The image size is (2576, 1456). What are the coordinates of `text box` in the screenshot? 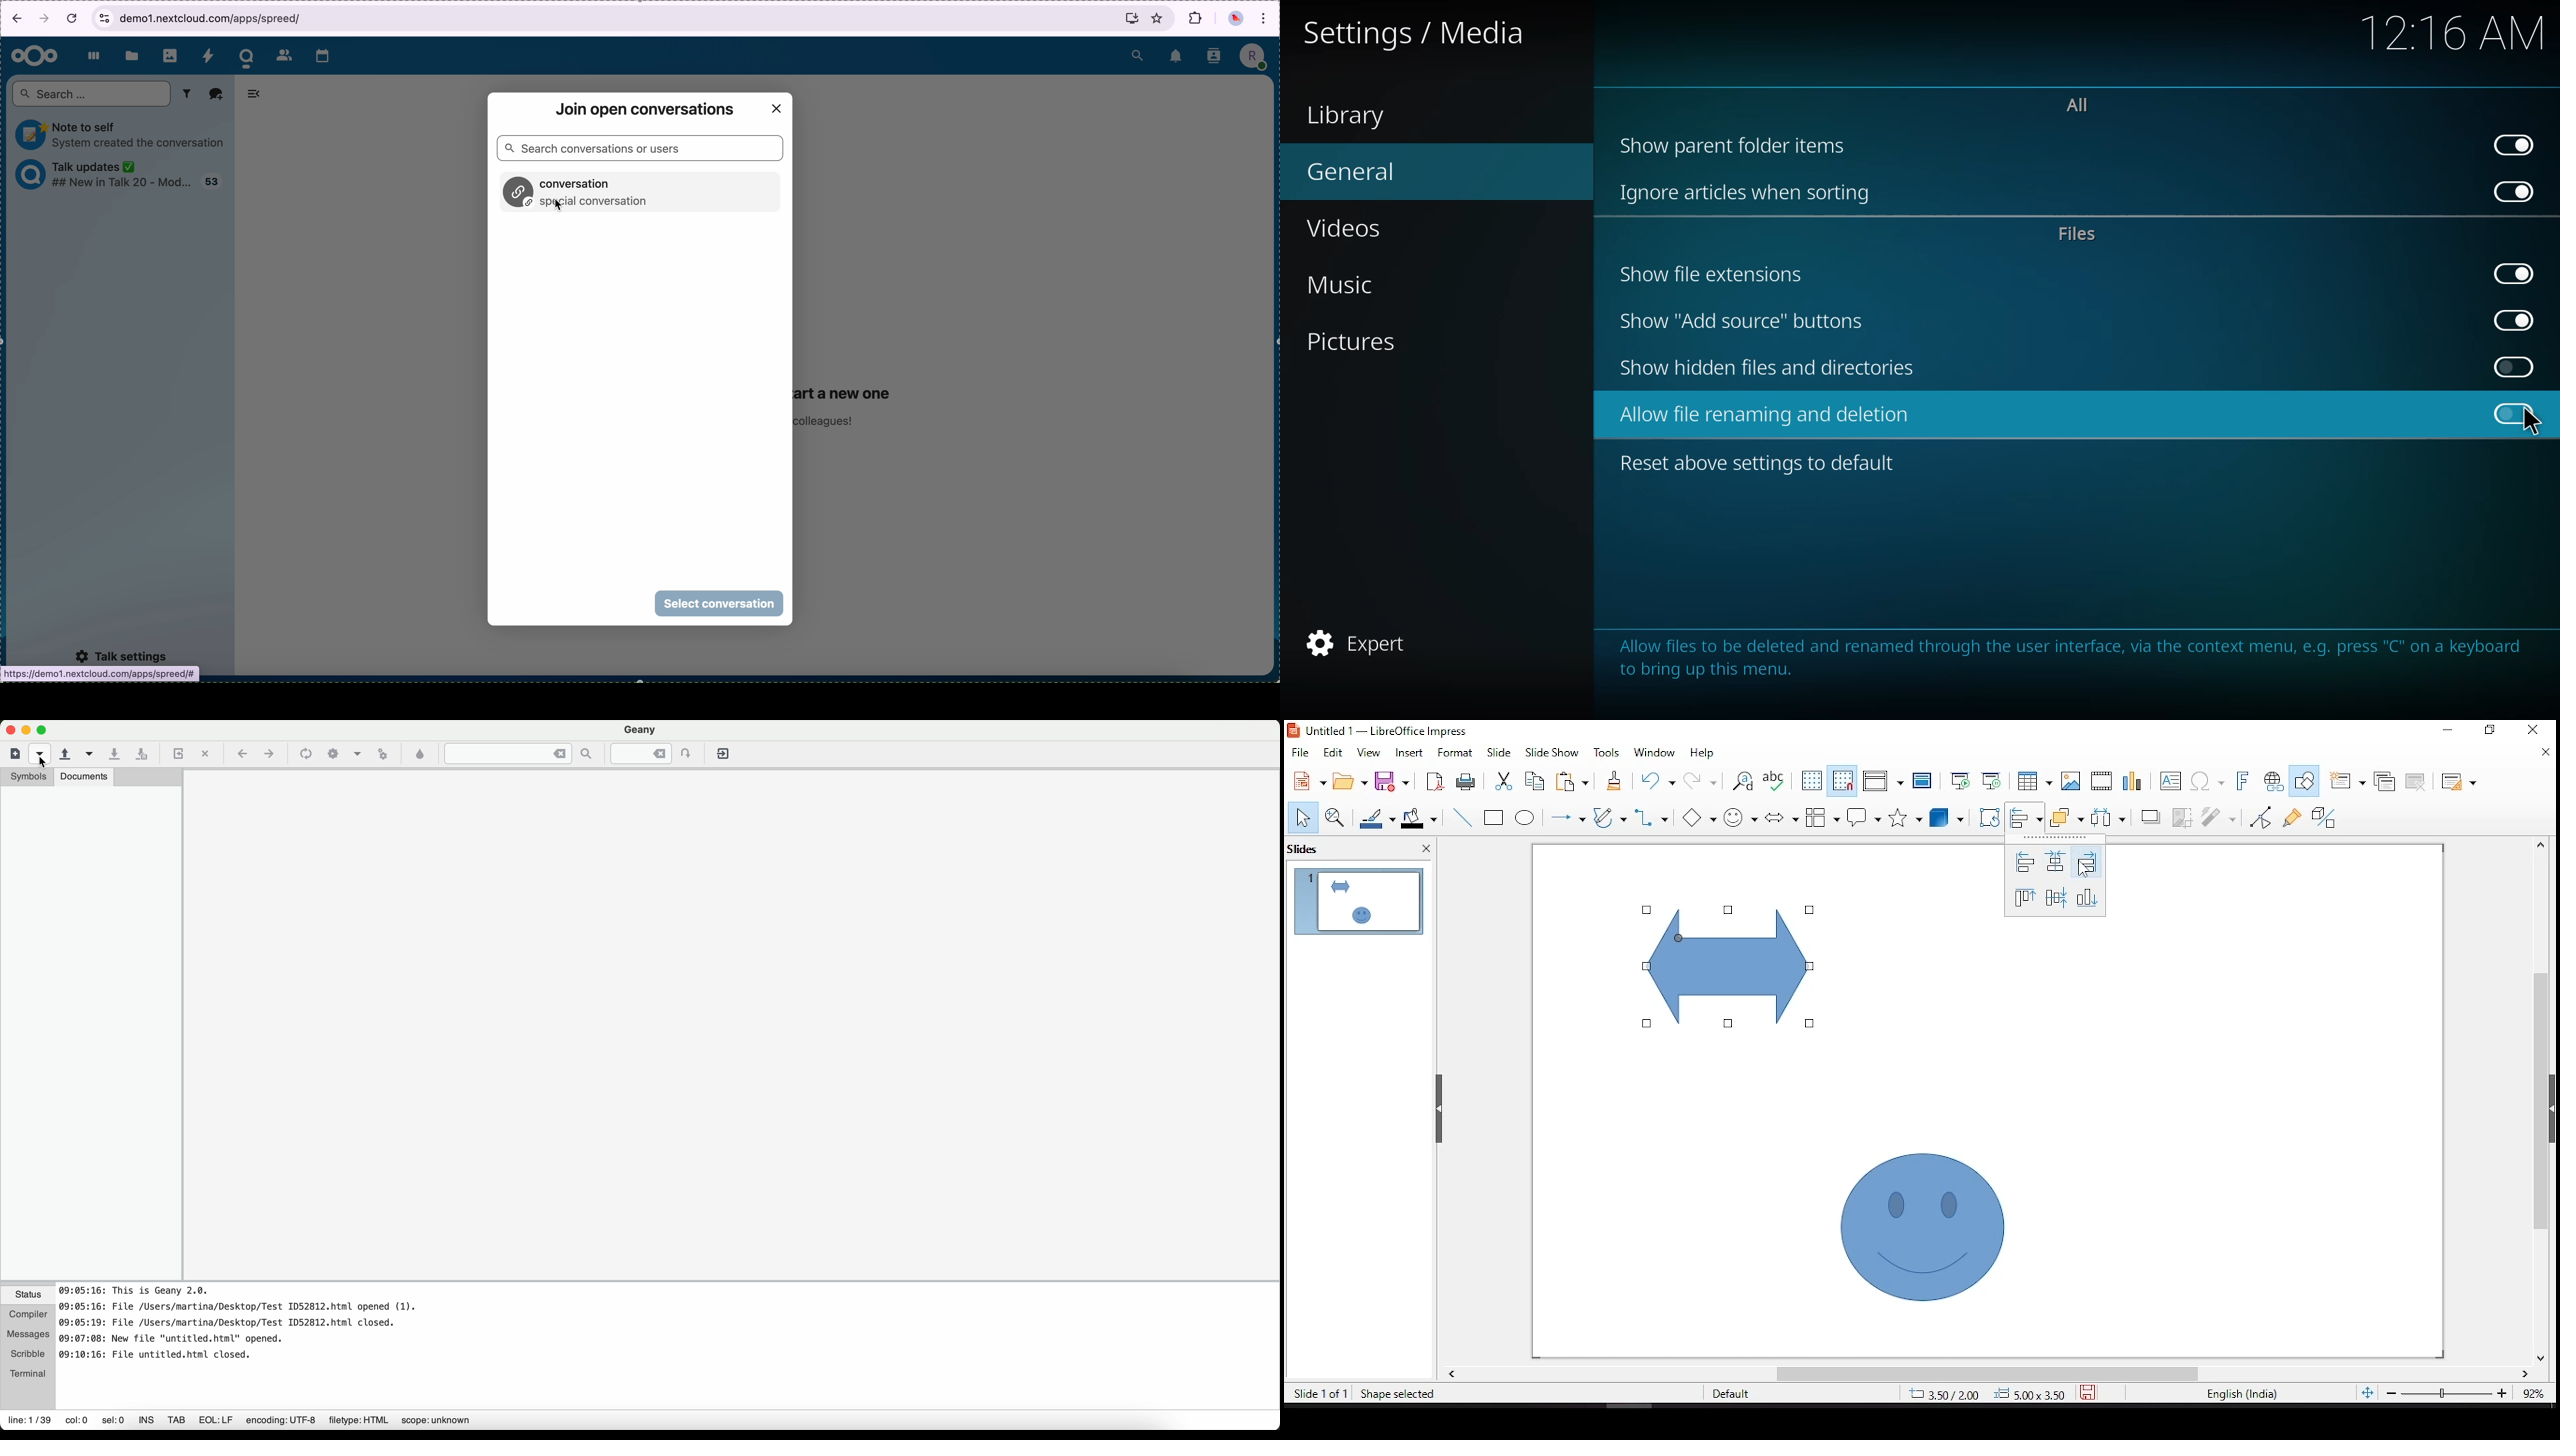 It's located at (2171, 782).